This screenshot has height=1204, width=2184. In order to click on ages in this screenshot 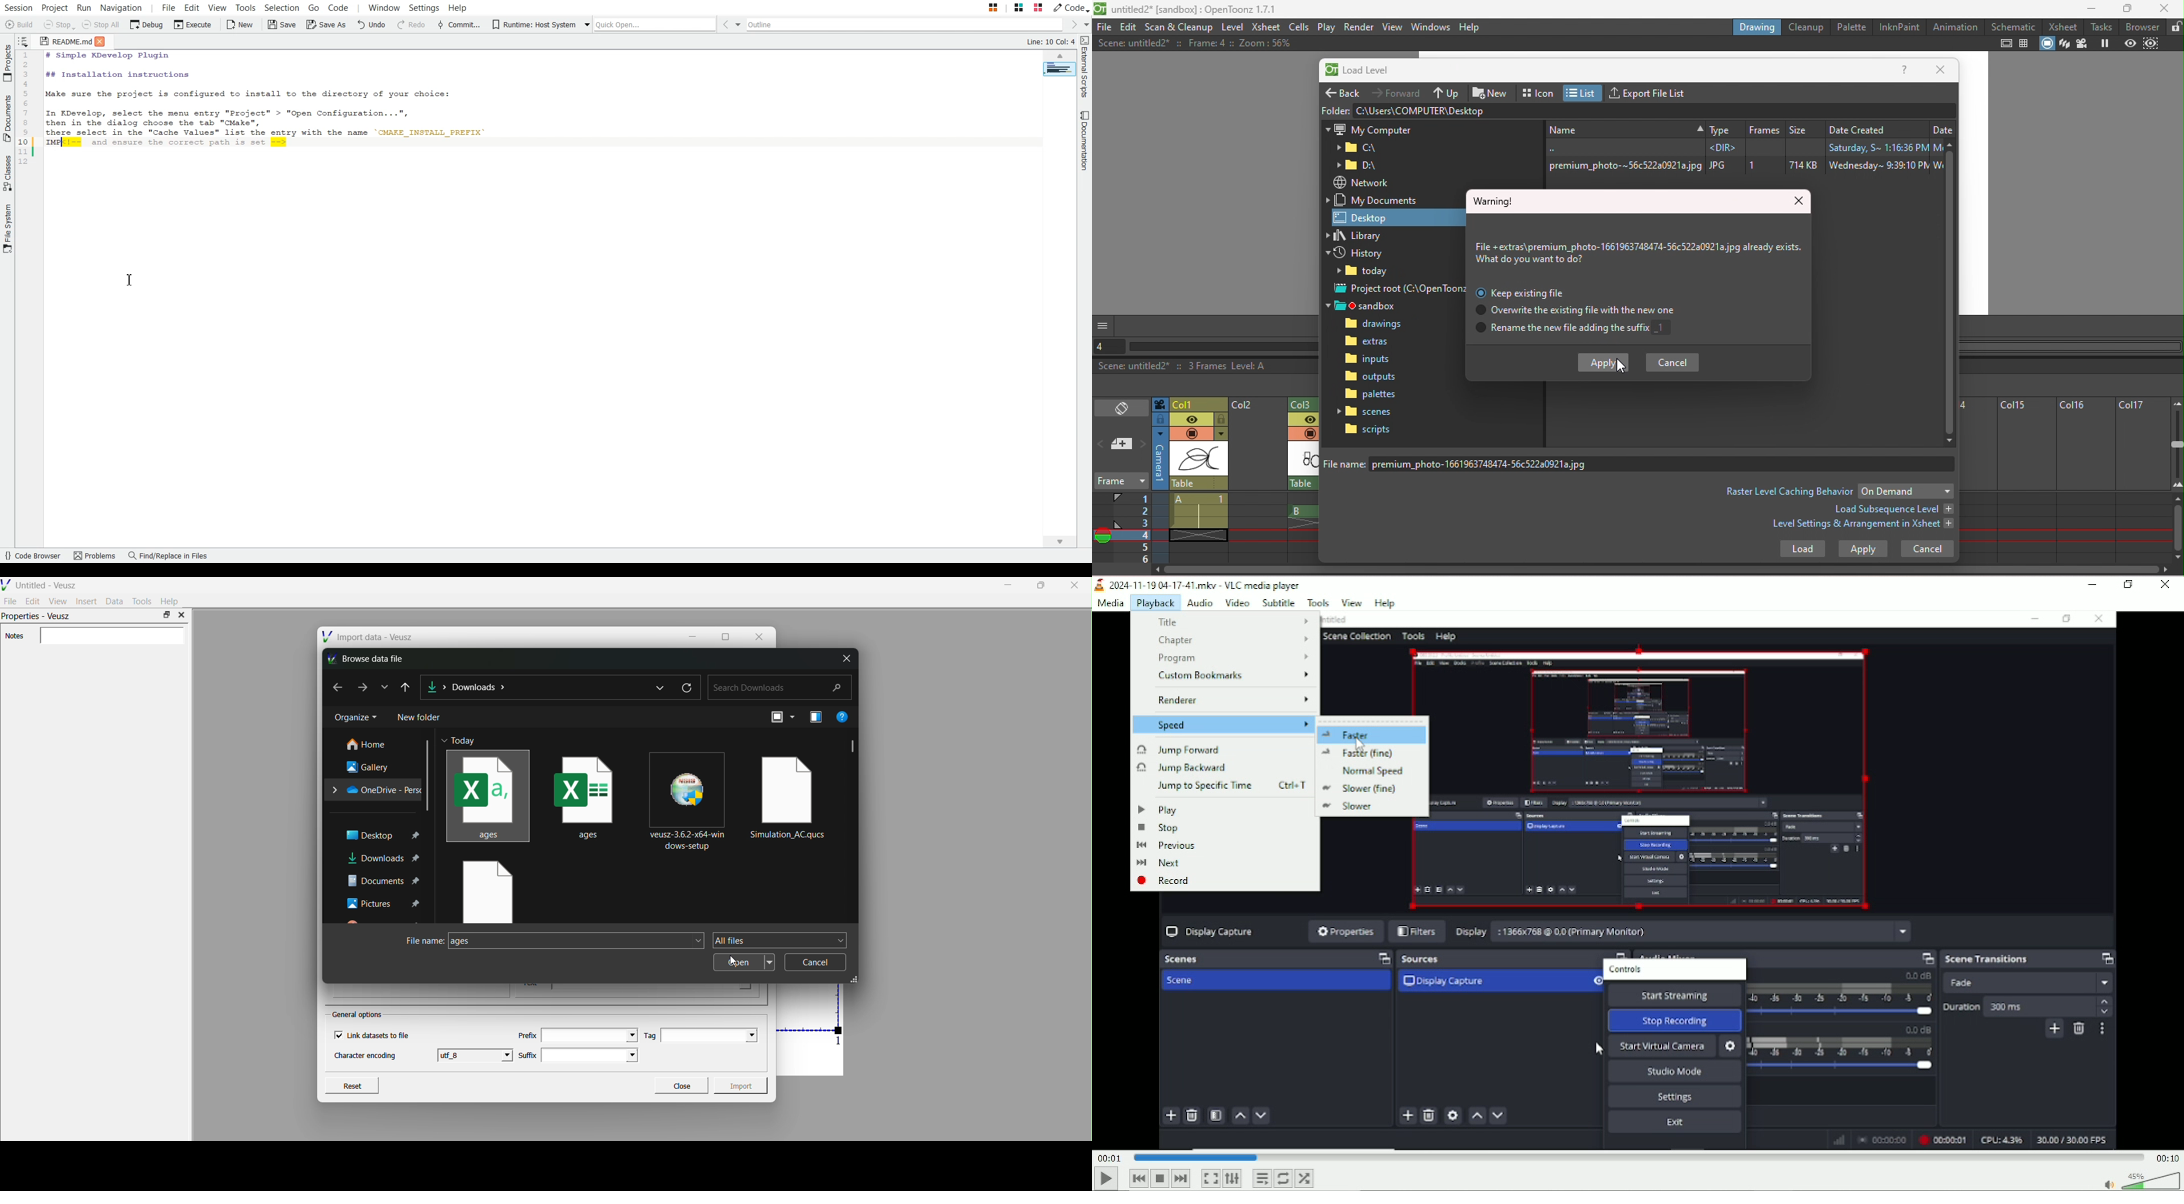, I will do `click(576, 941)`.